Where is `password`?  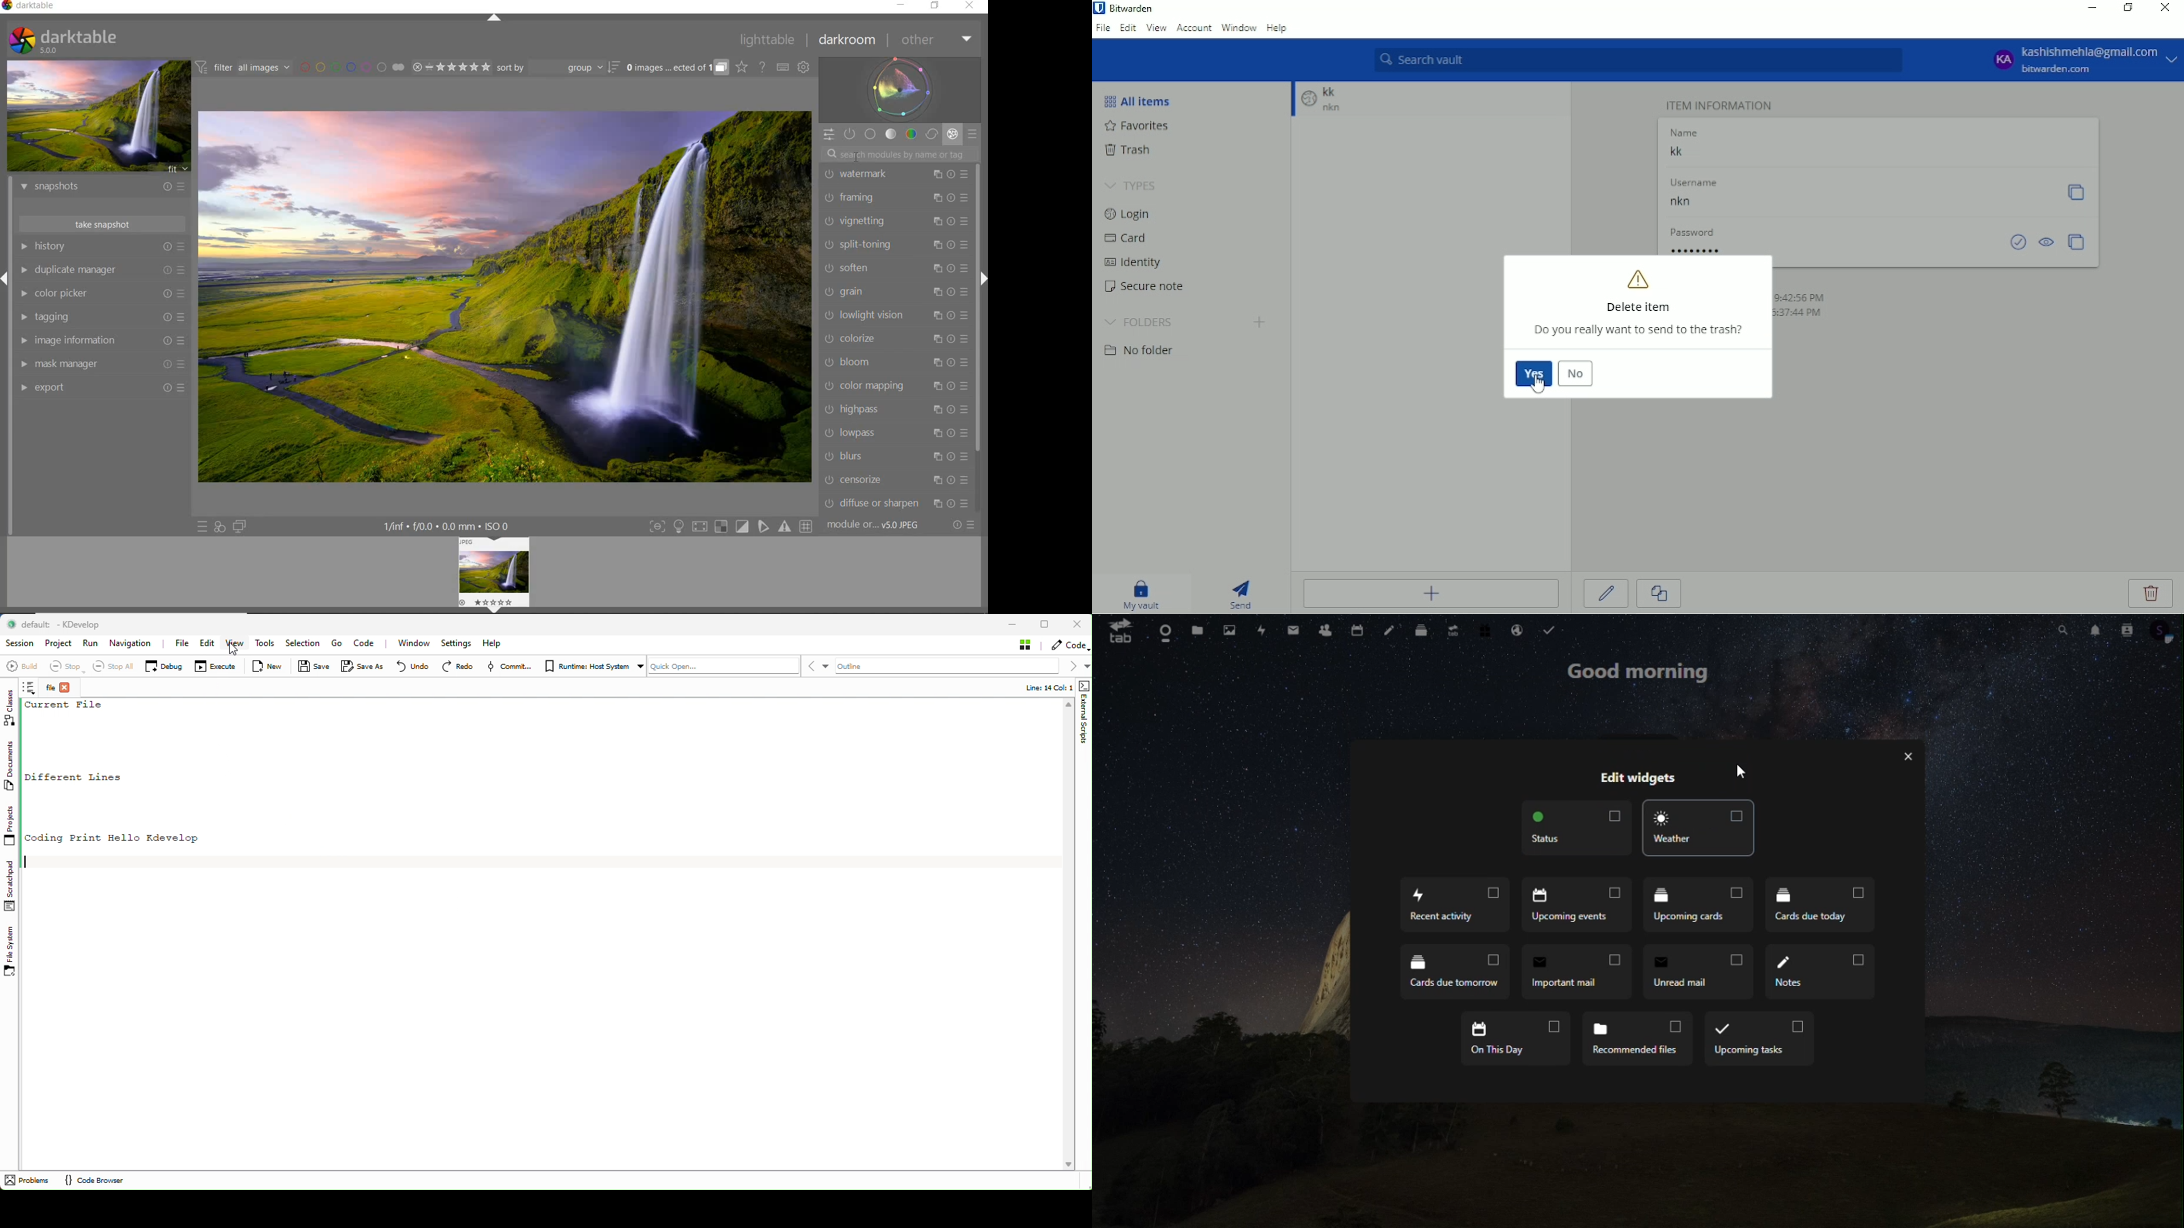 password is located at coordinates (1689, 231).